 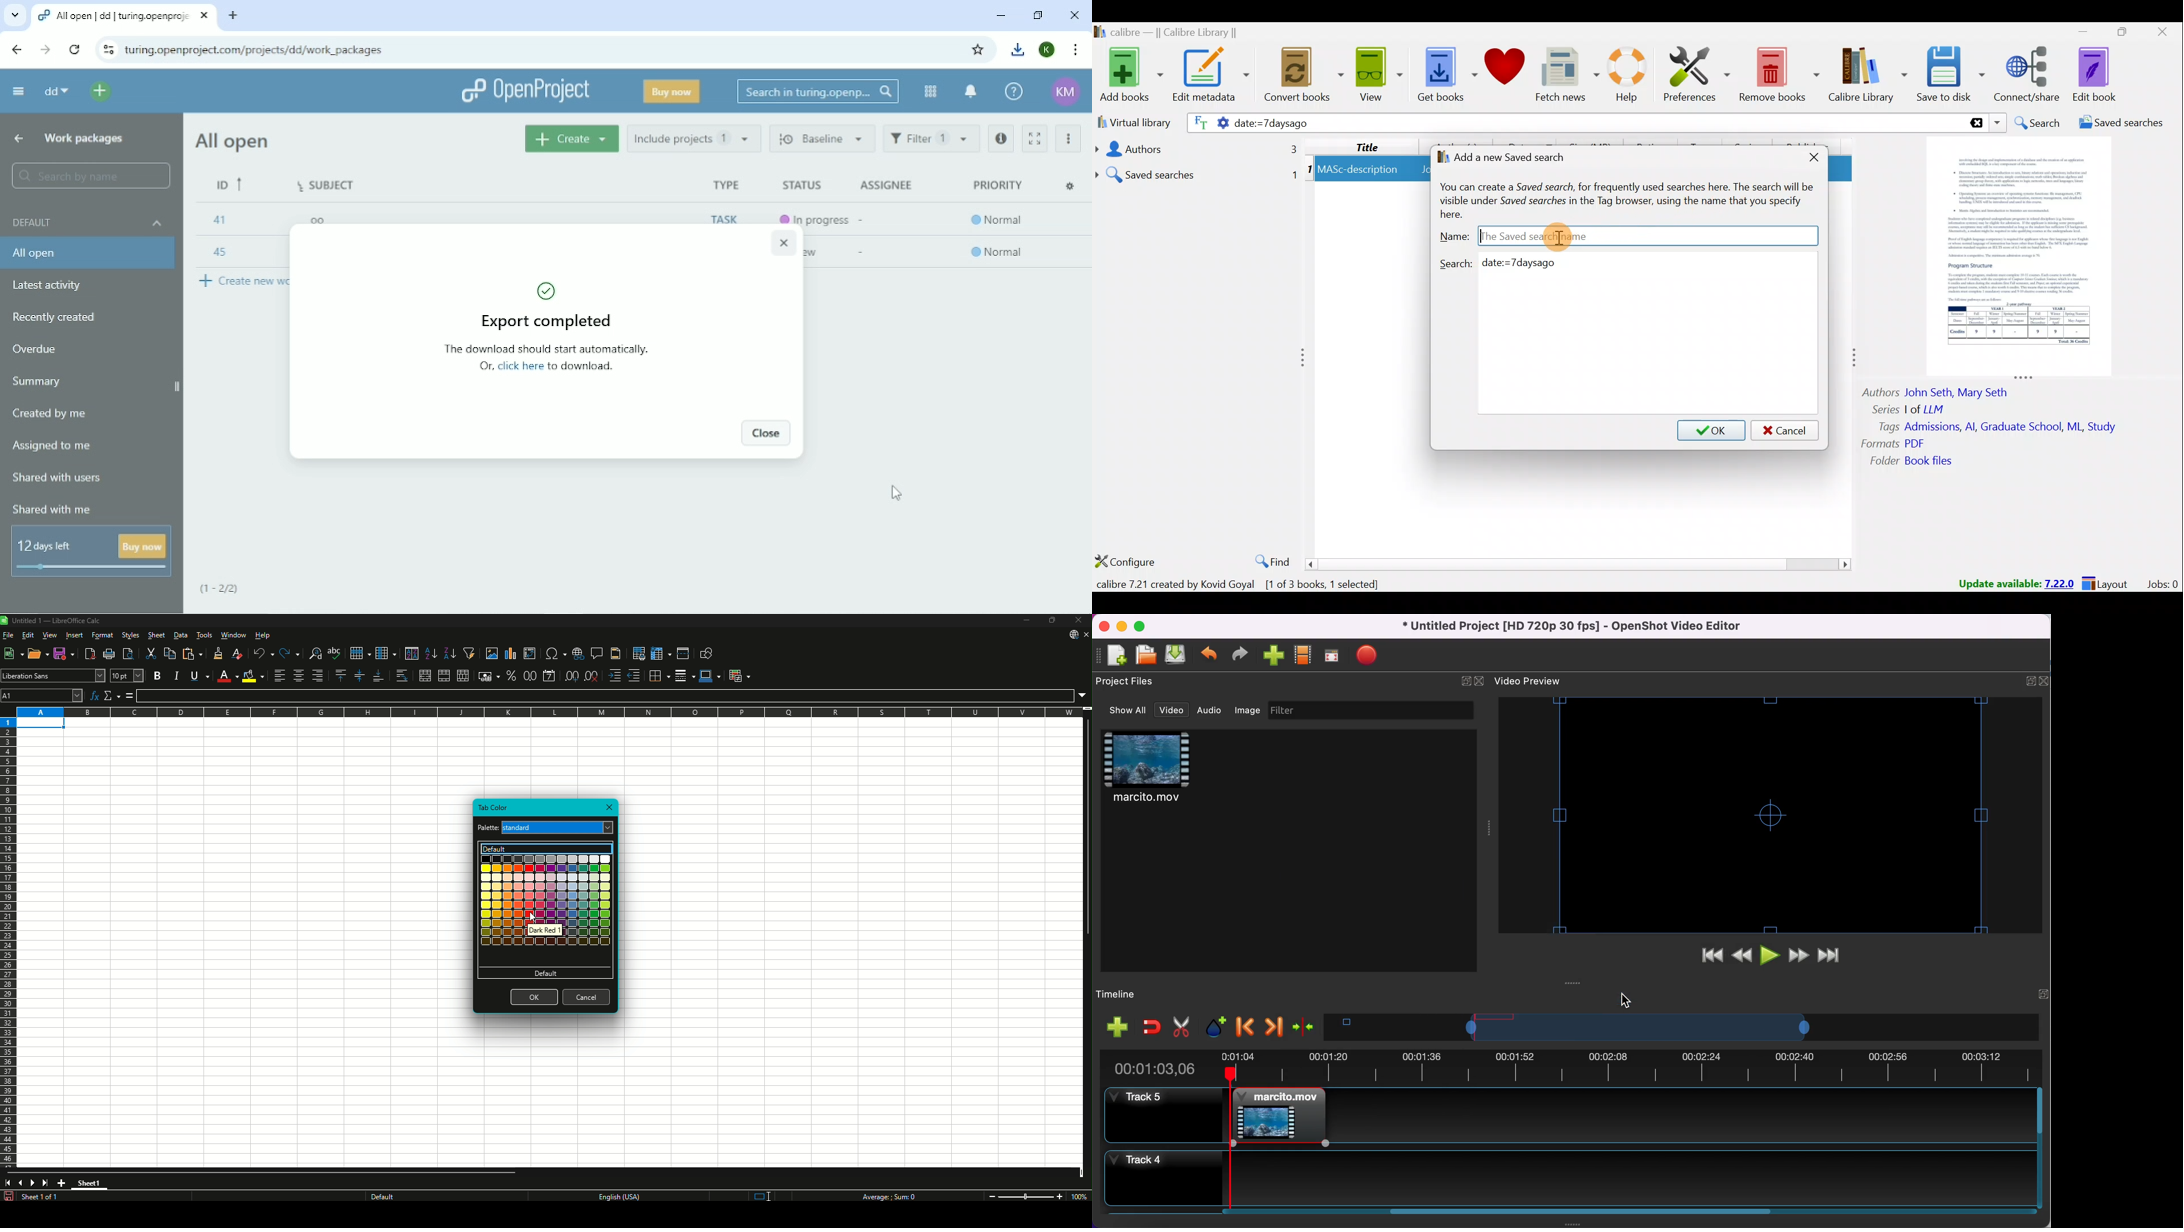 I want to click on jump to start, so click(x=1714, y=957).